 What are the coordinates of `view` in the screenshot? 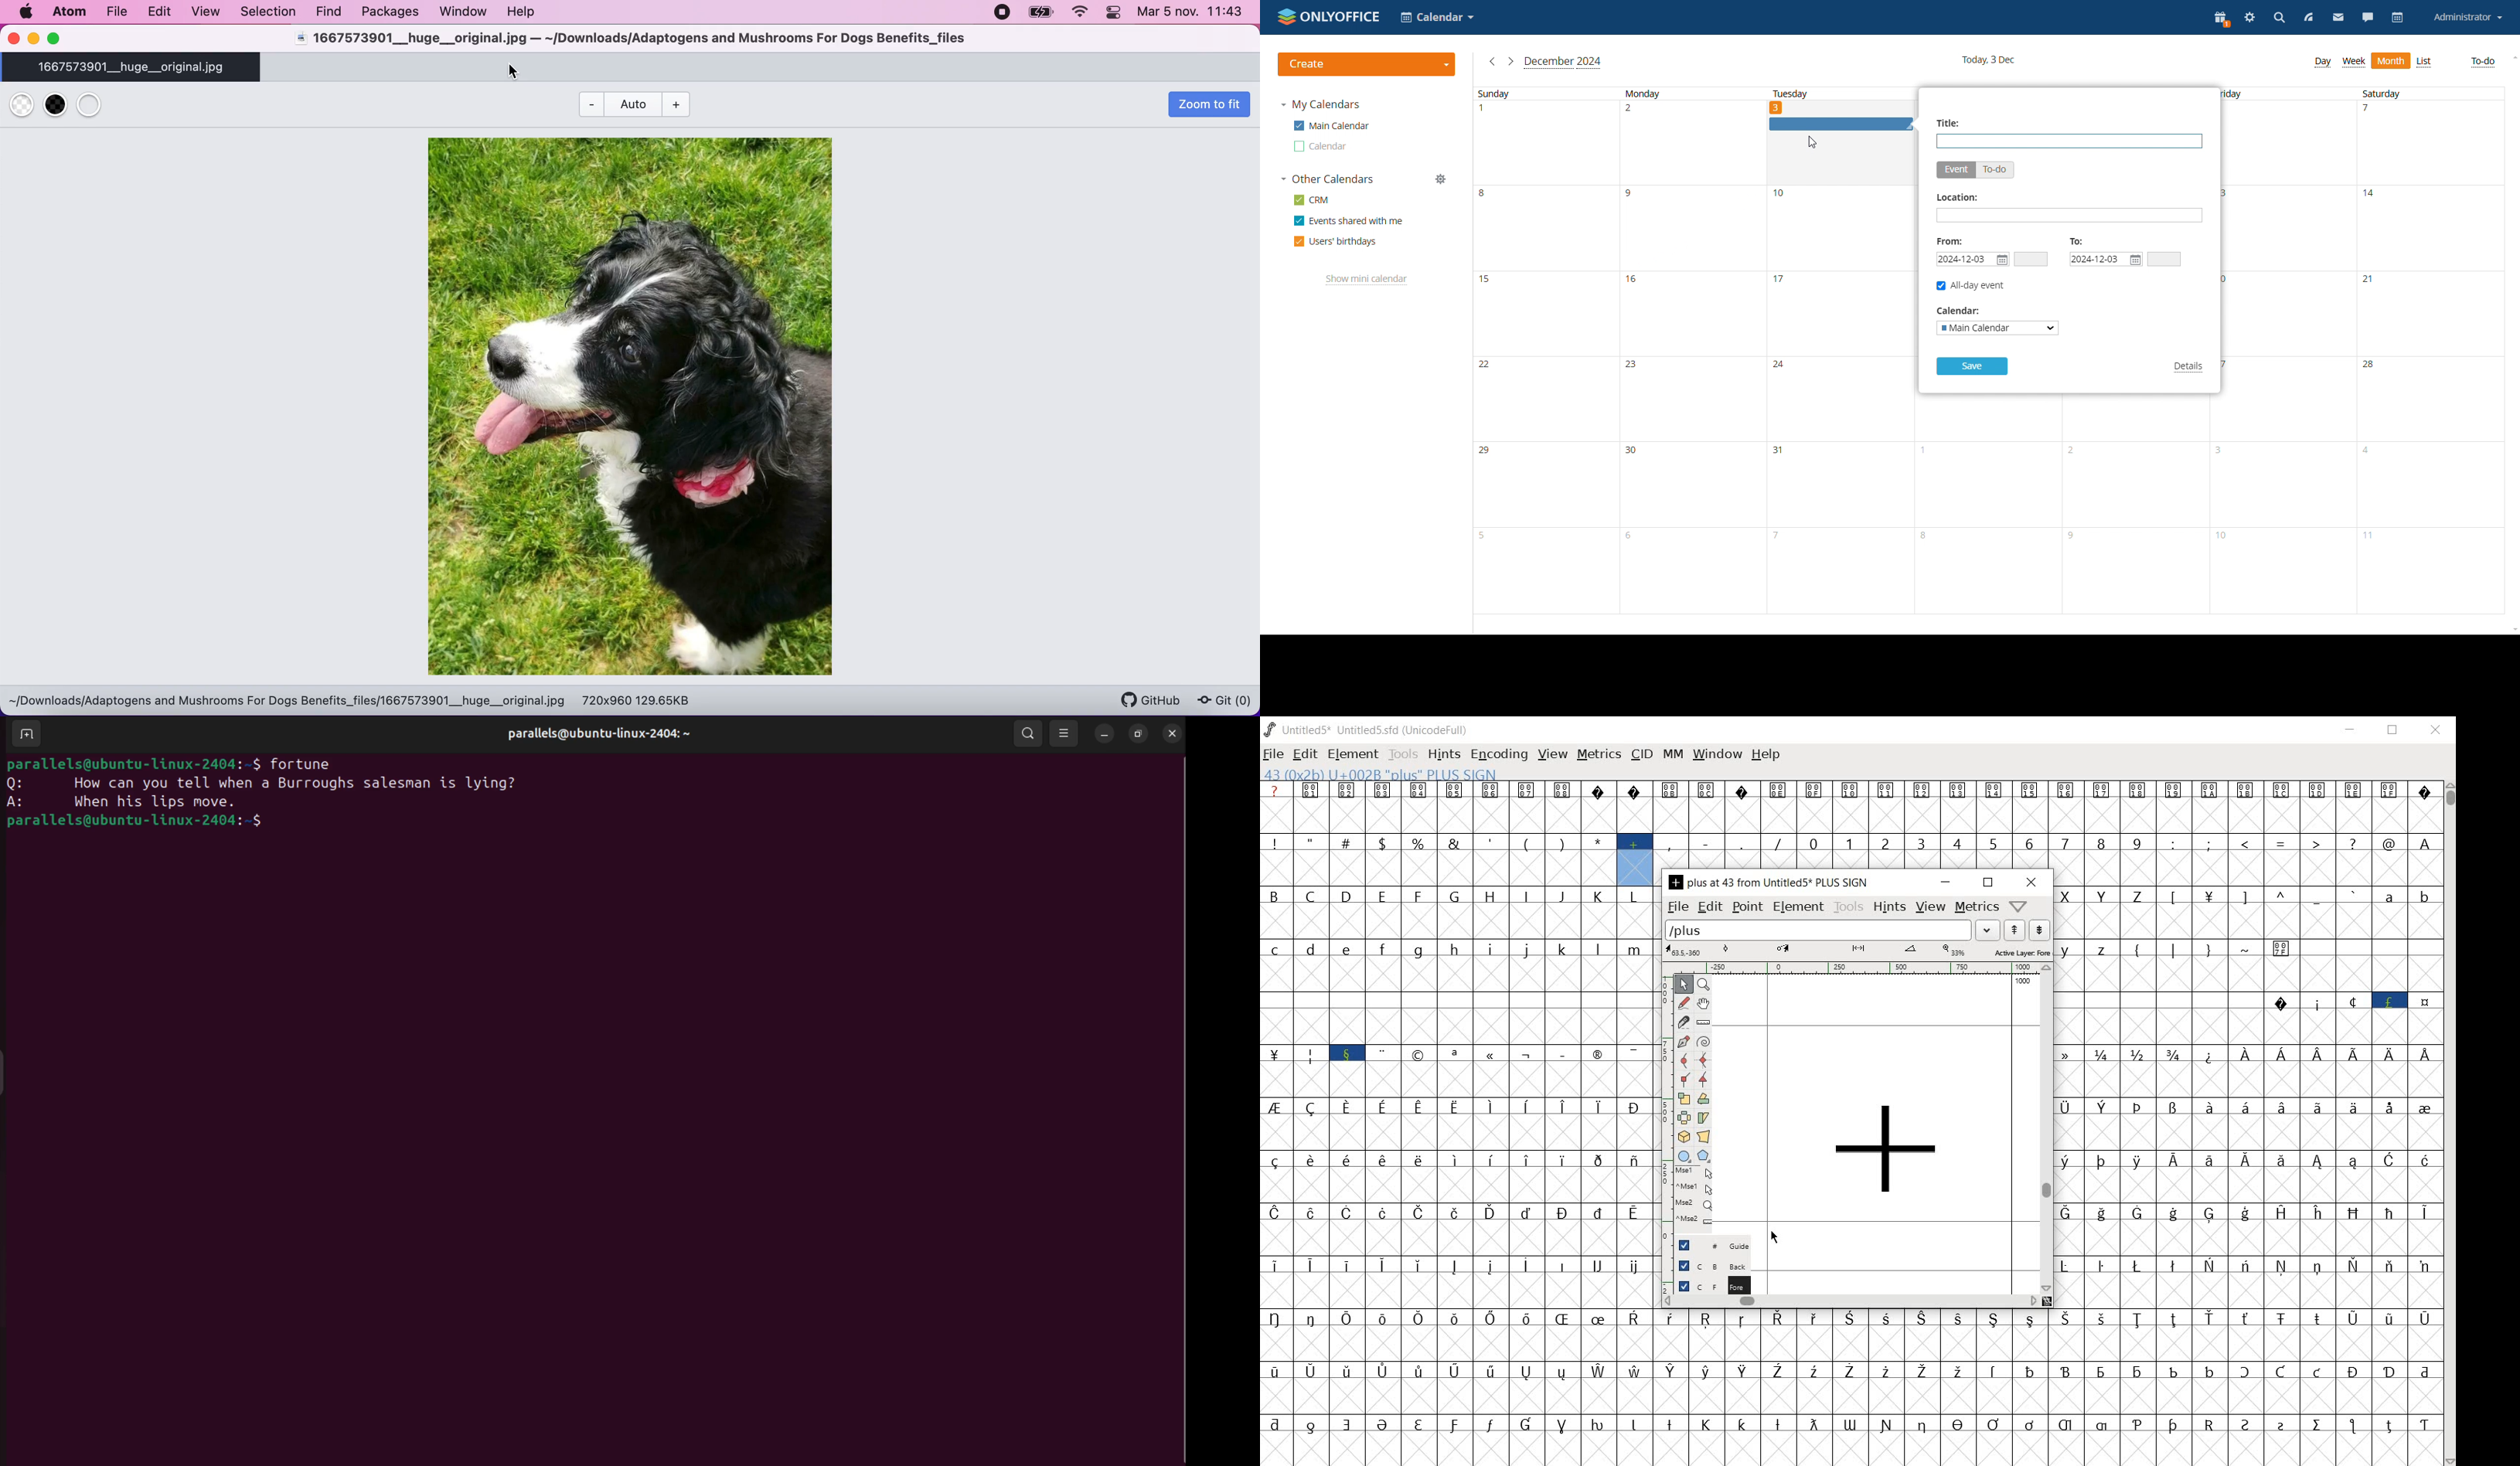 It's located at (1931, 908).